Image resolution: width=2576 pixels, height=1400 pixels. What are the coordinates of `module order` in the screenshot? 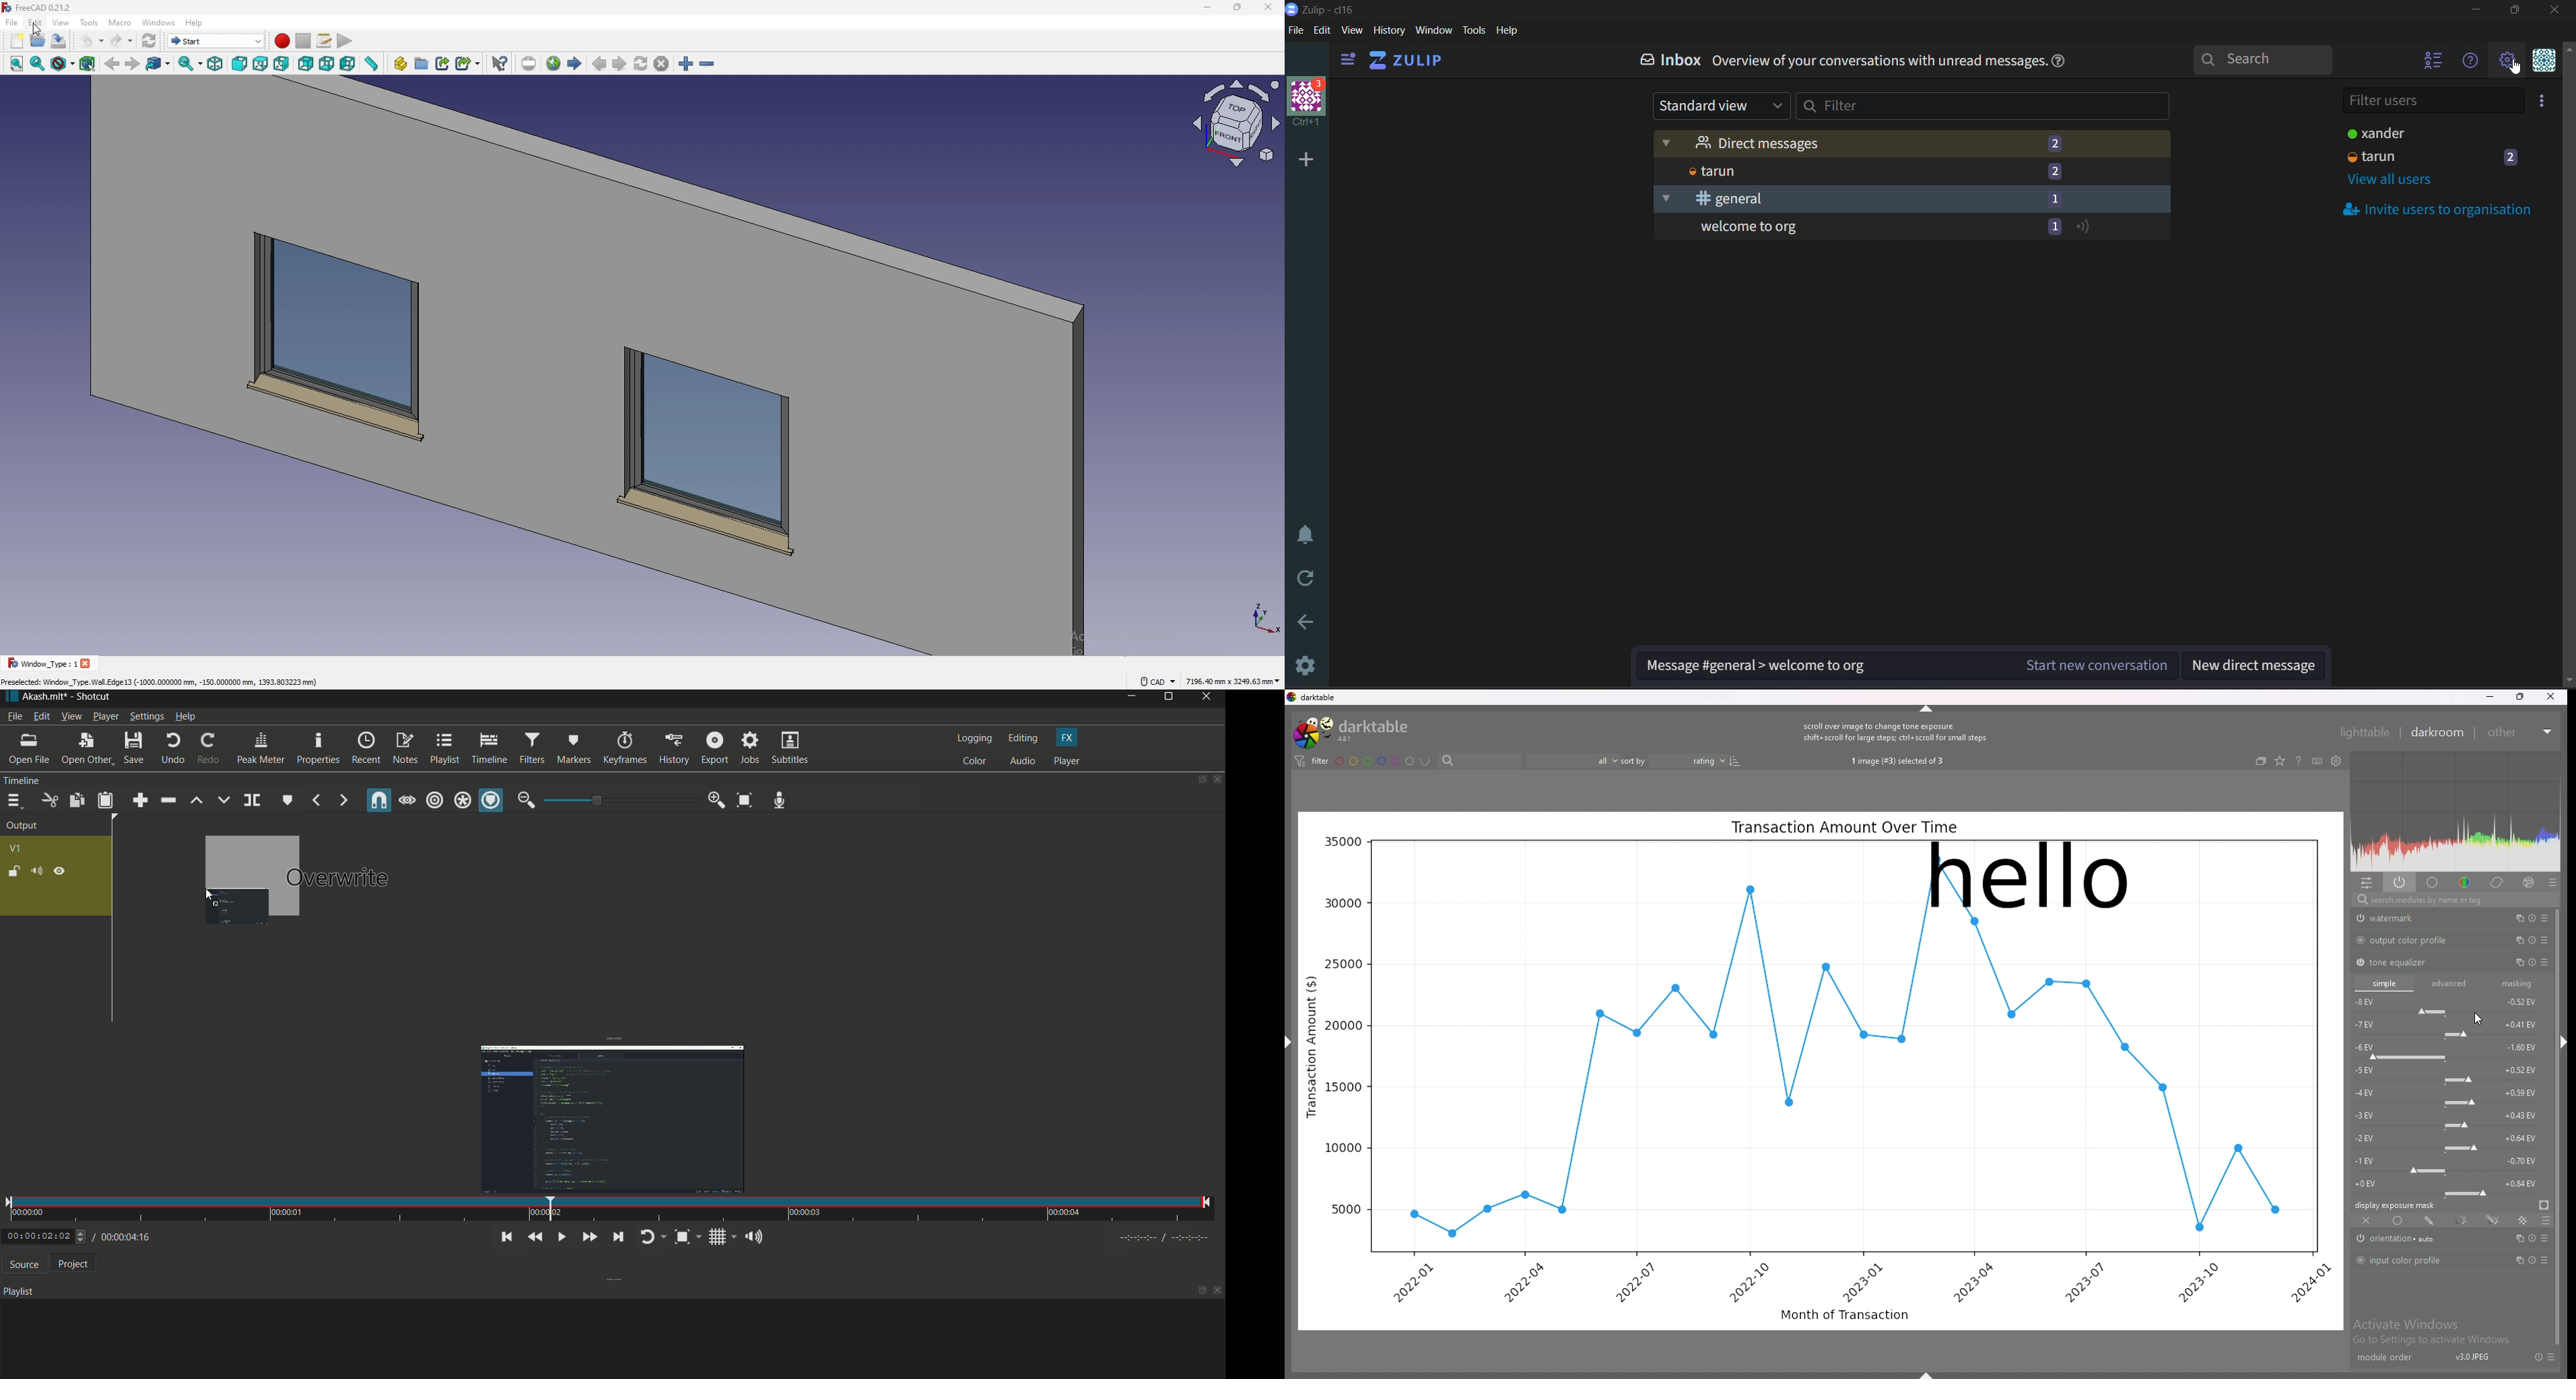 It's located at (2388, 1358).